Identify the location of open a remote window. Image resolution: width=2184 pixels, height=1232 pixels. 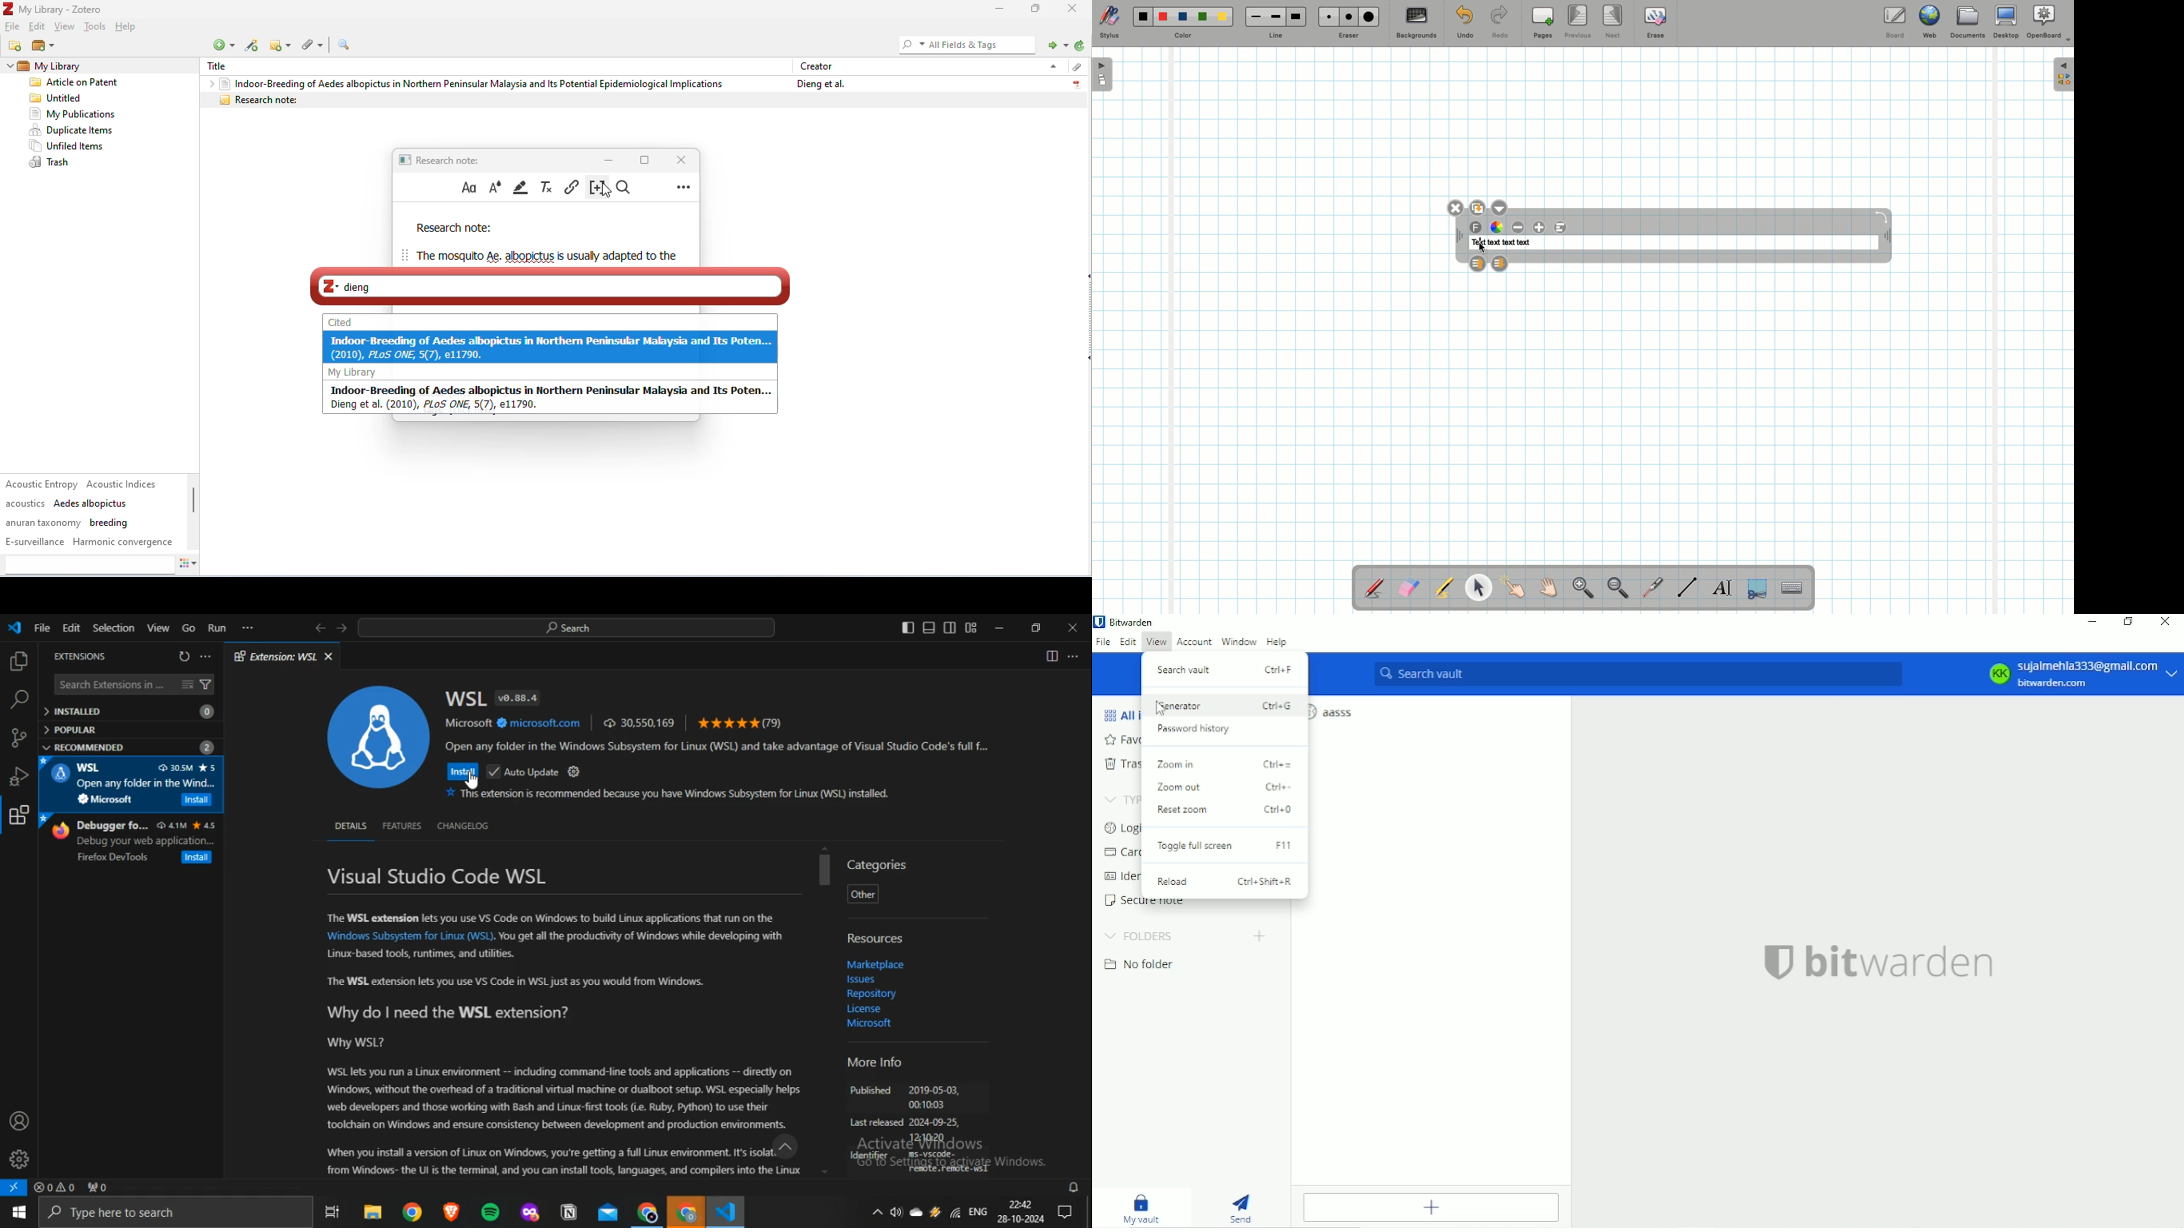
(14, 1187).